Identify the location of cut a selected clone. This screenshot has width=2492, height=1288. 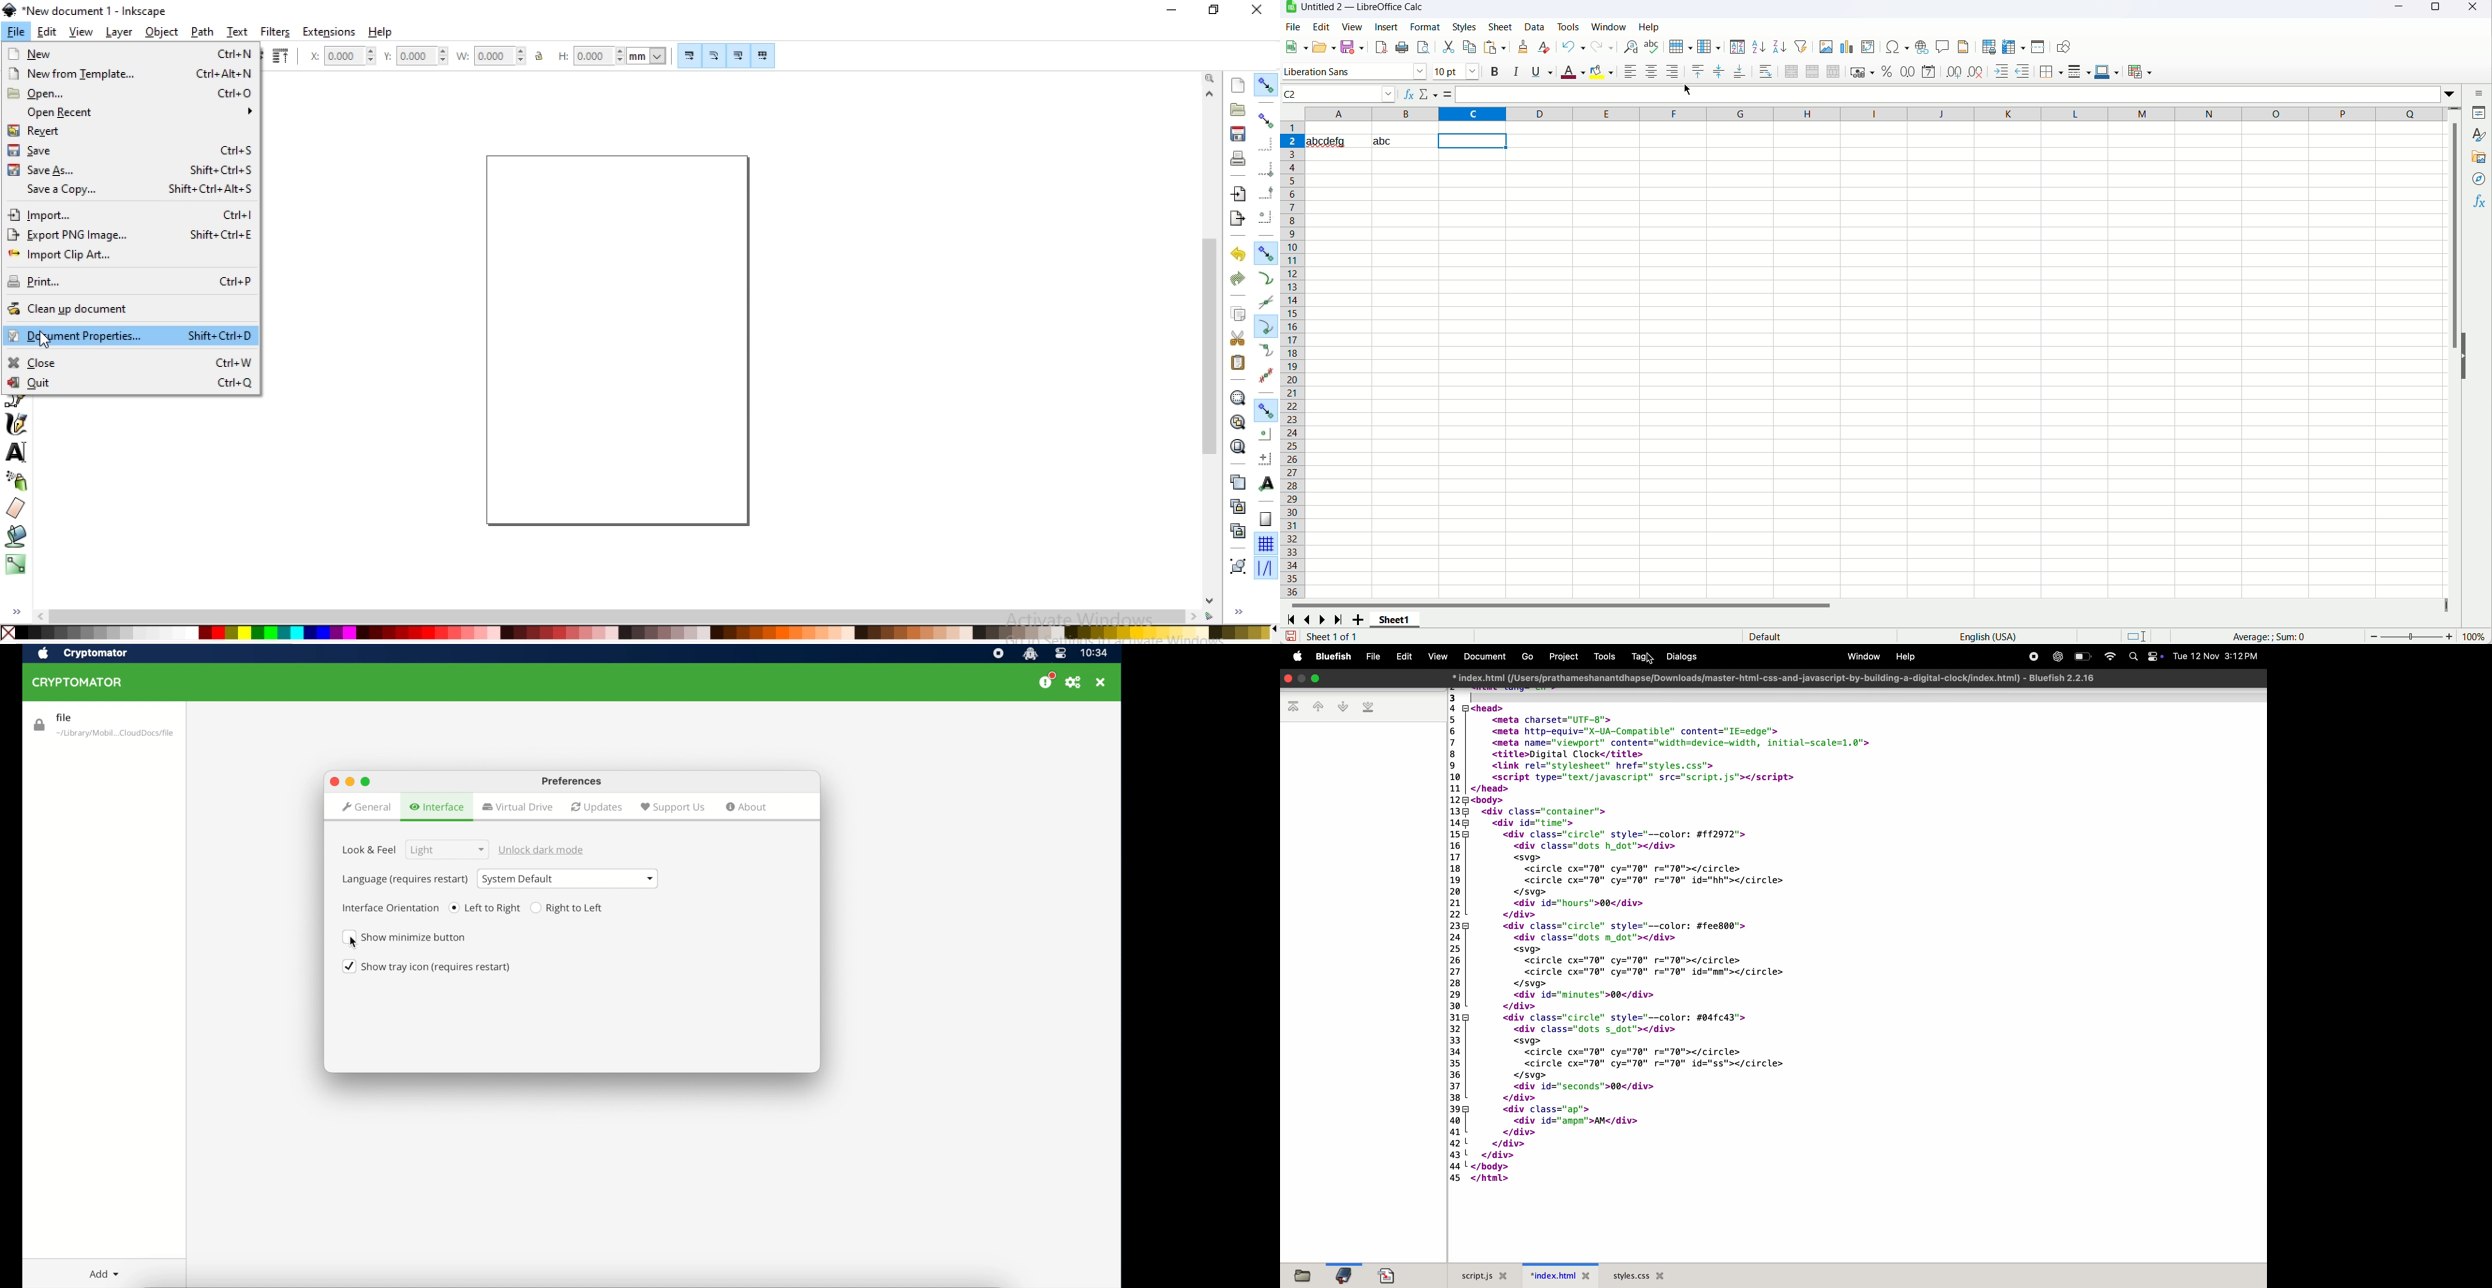
(1236, 533).